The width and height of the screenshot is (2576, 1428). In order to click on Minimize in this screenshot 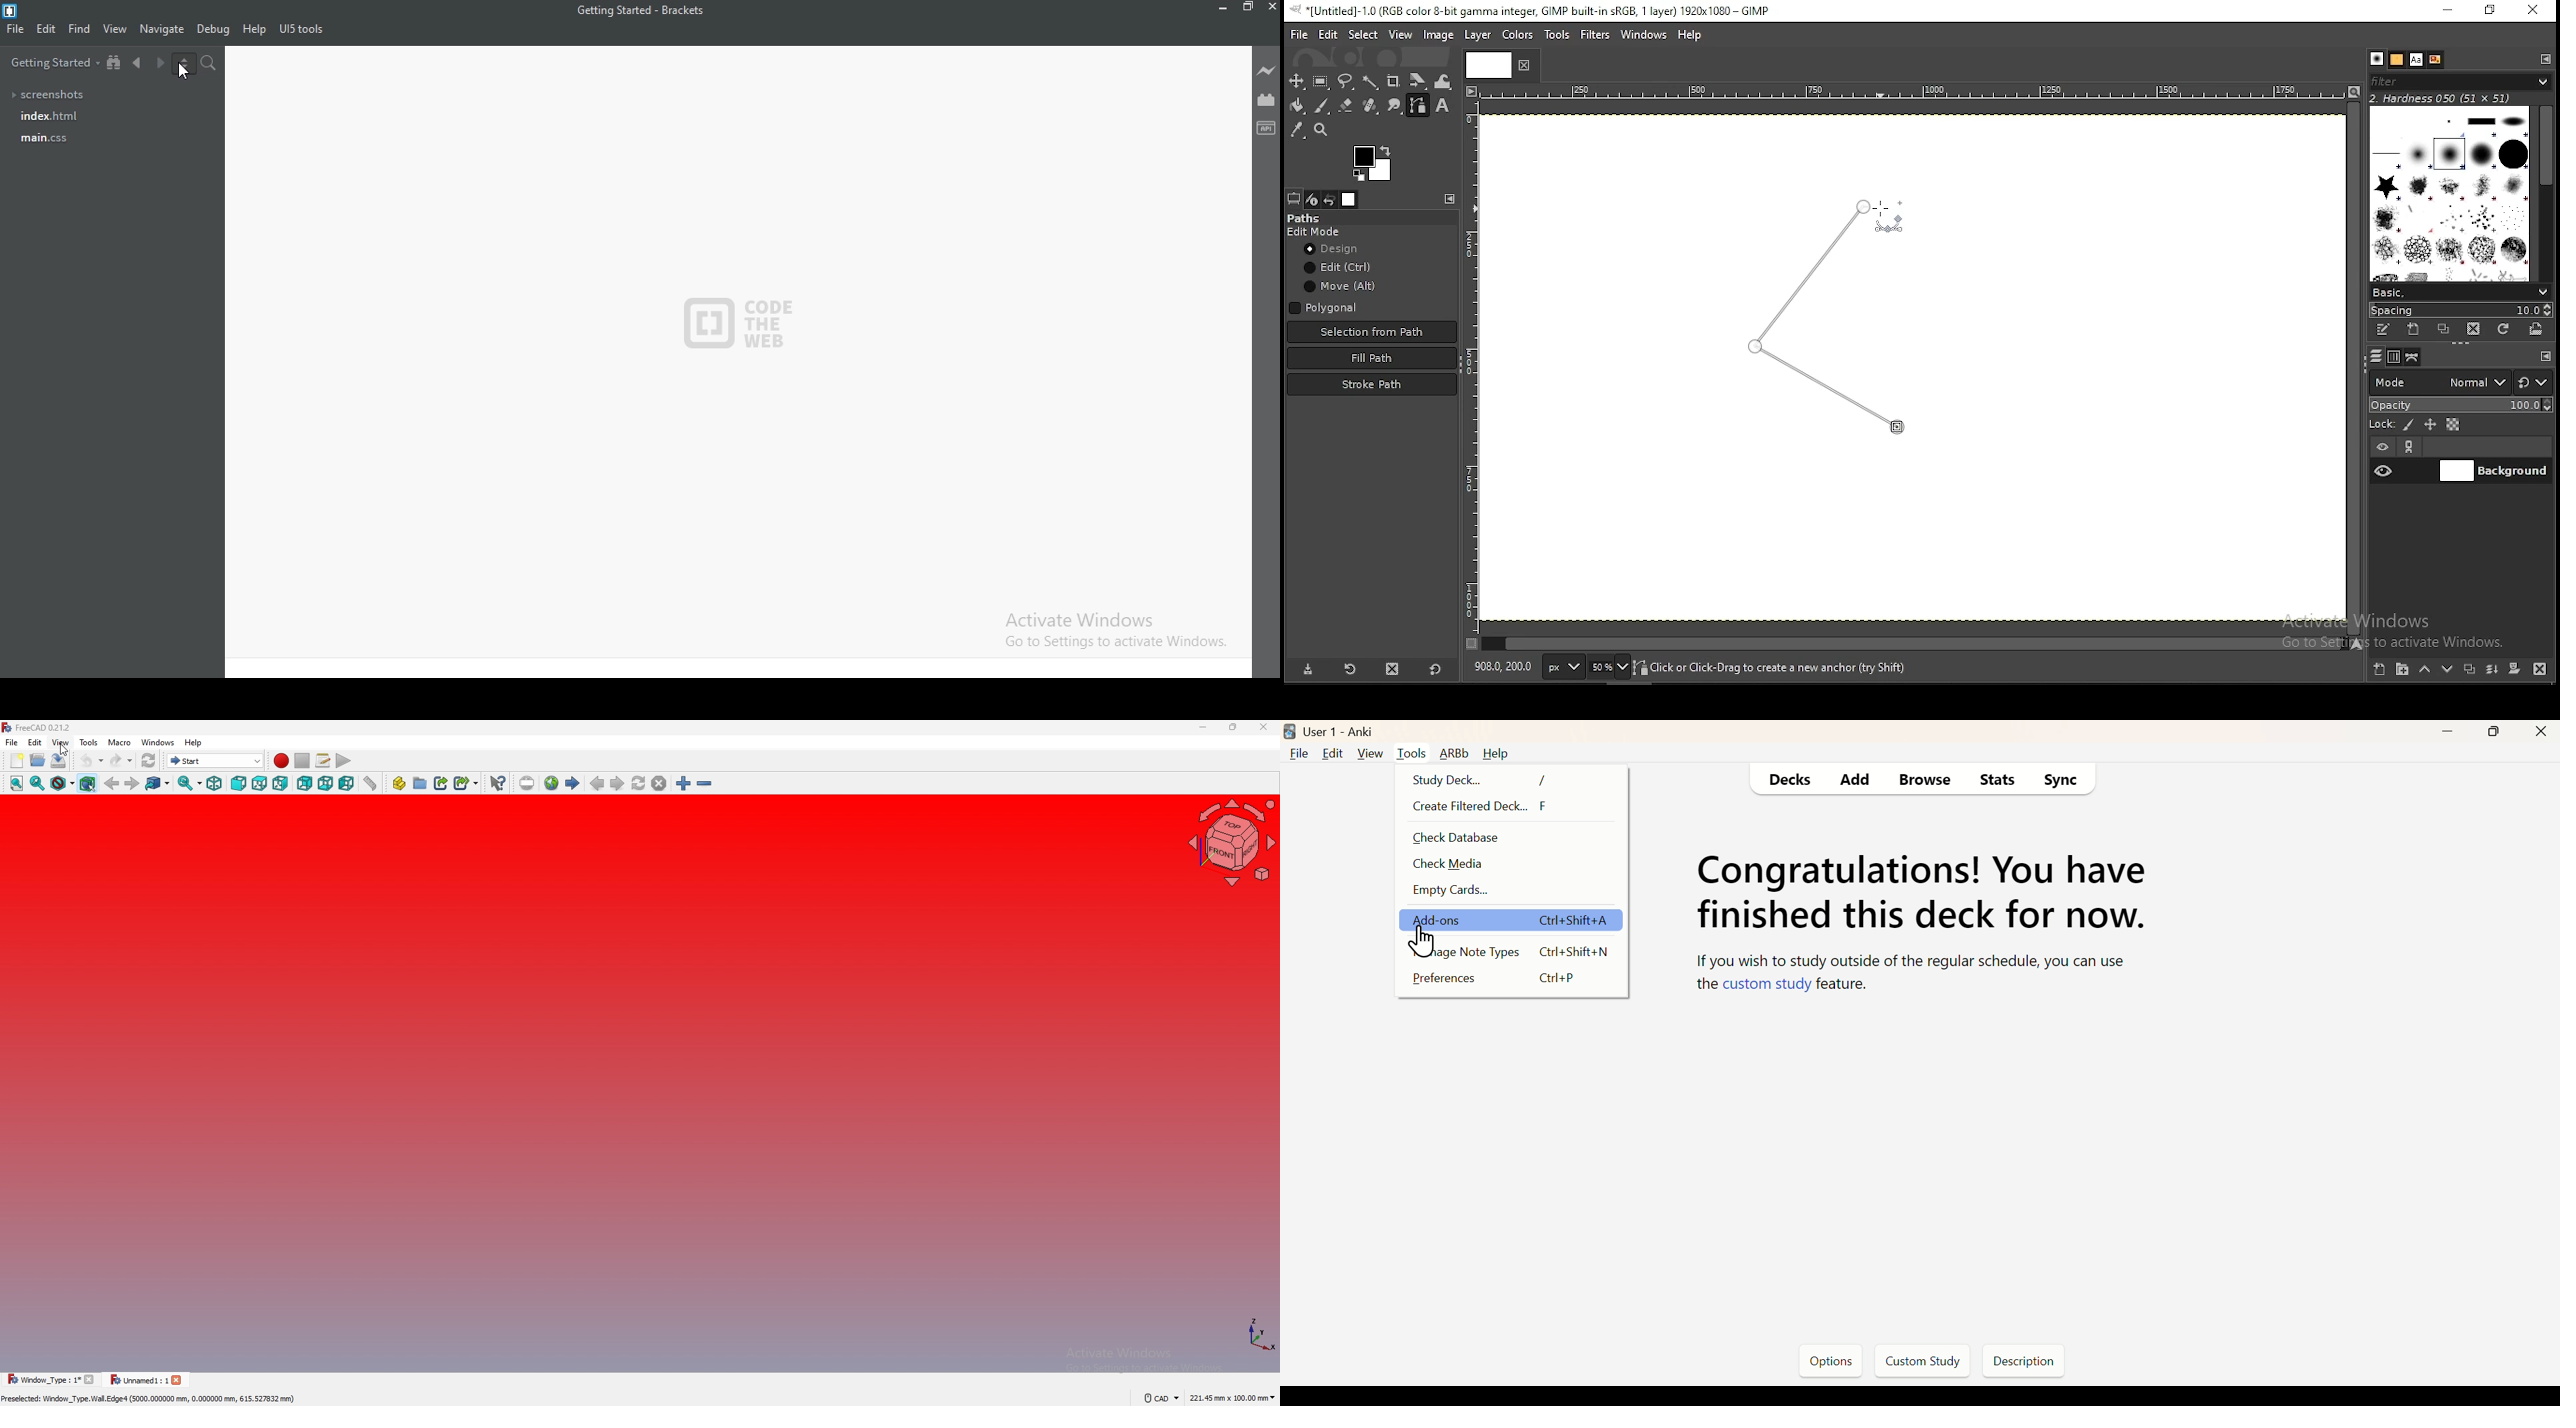, I will do `click(2447, 732)`.